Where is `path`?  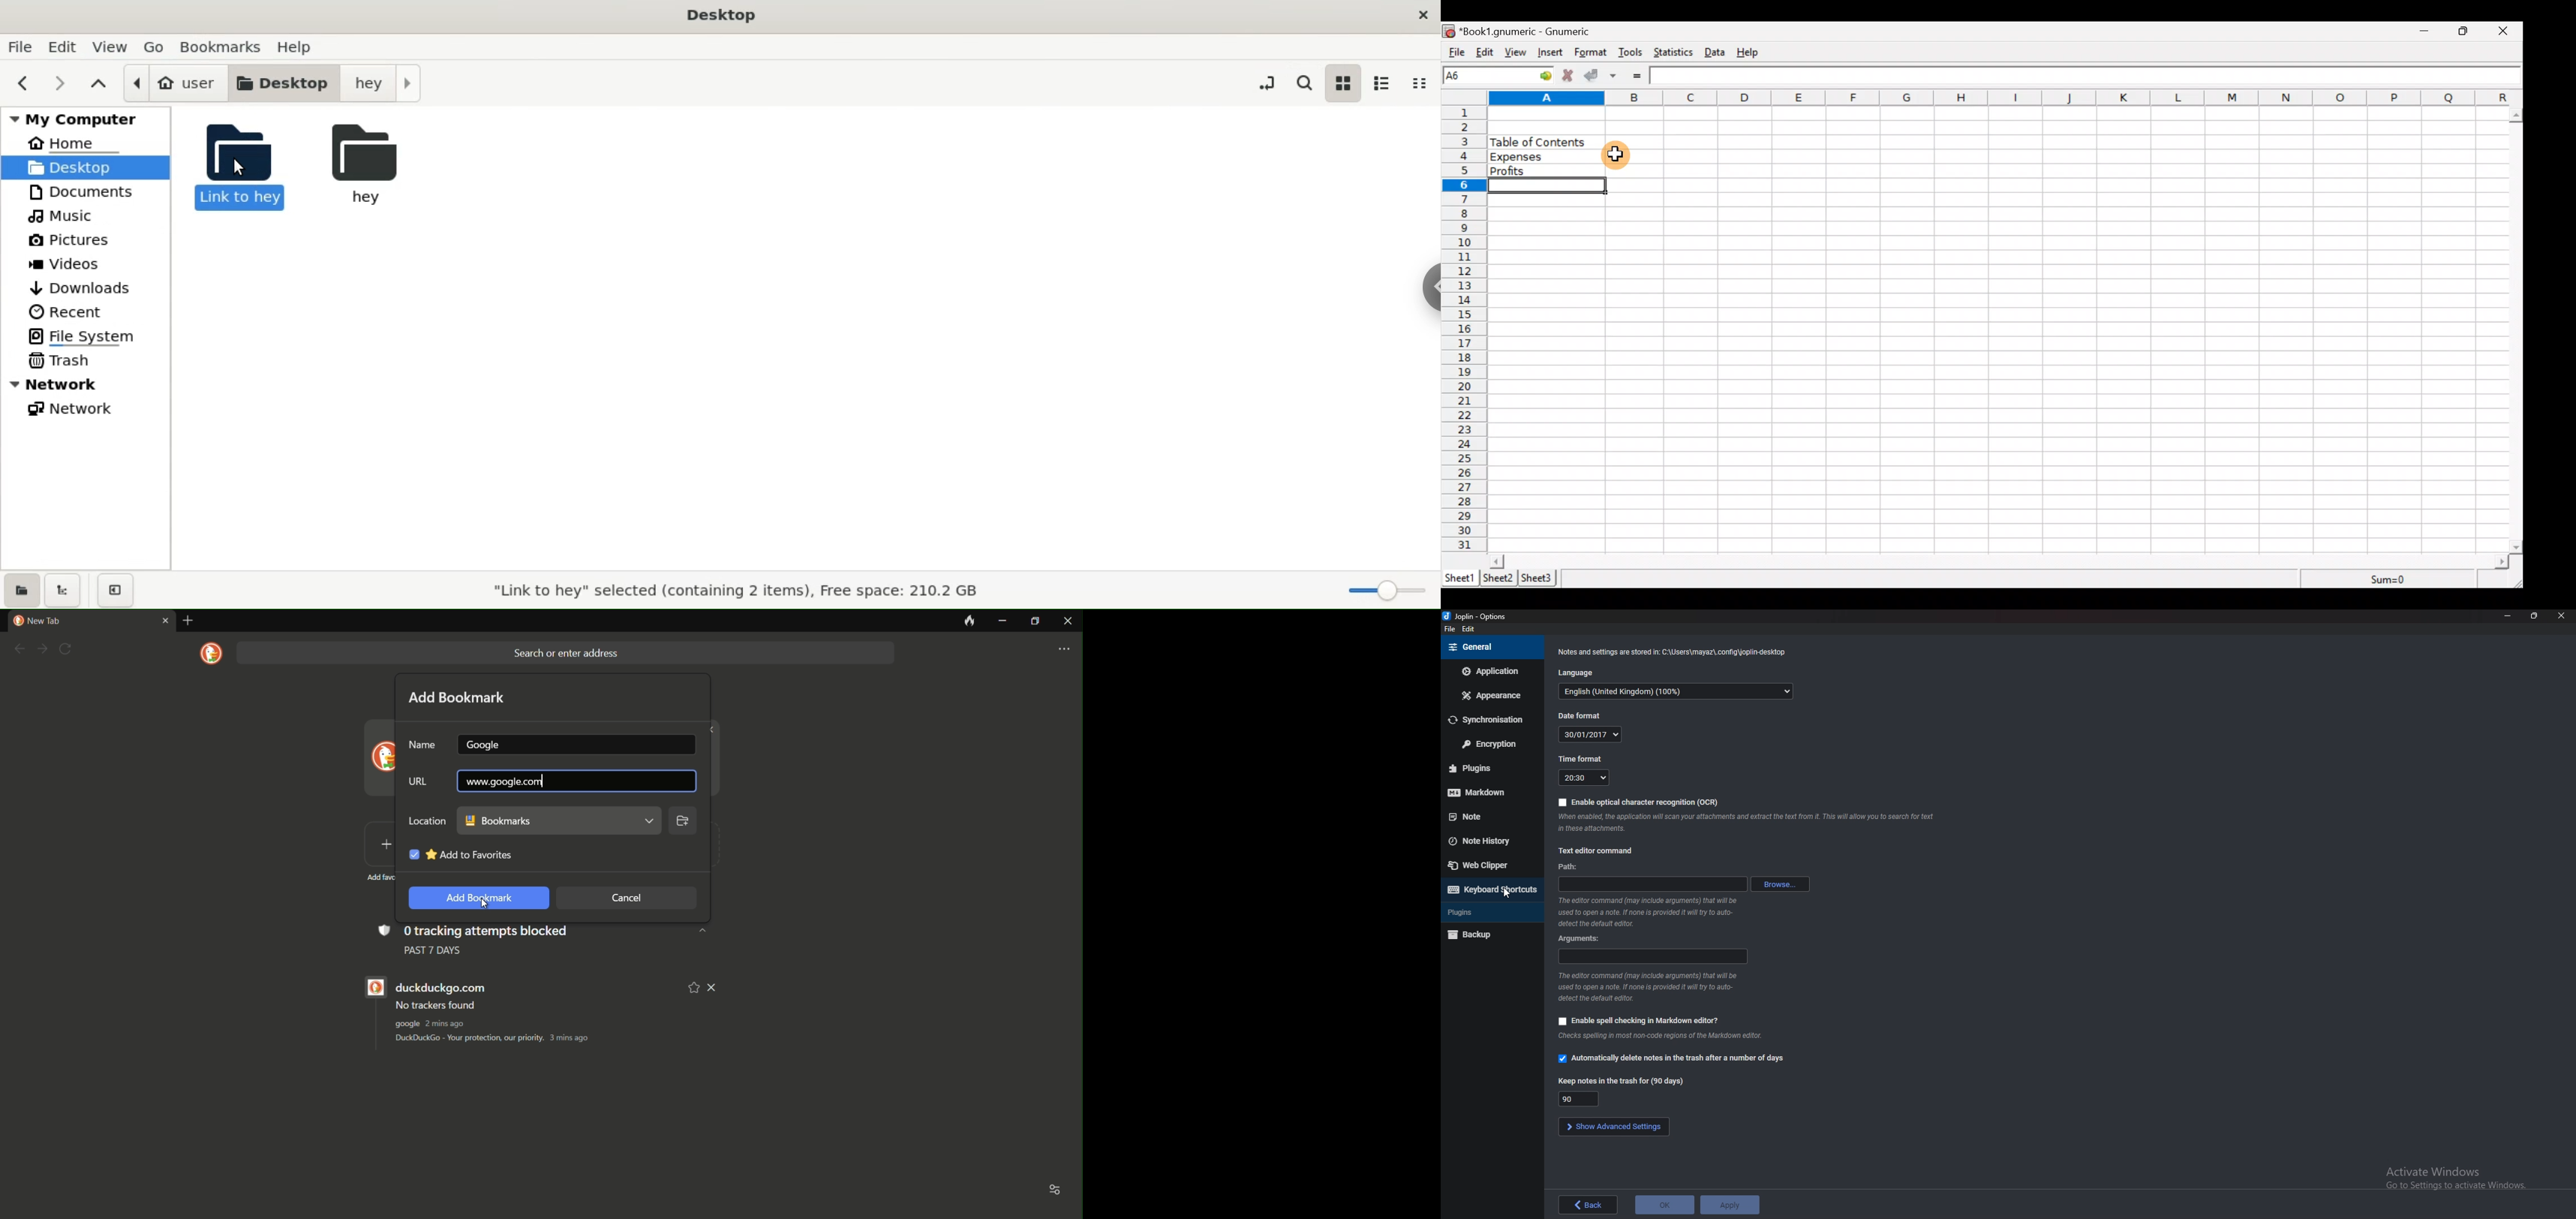
path is located at coordinates (1651, 885).